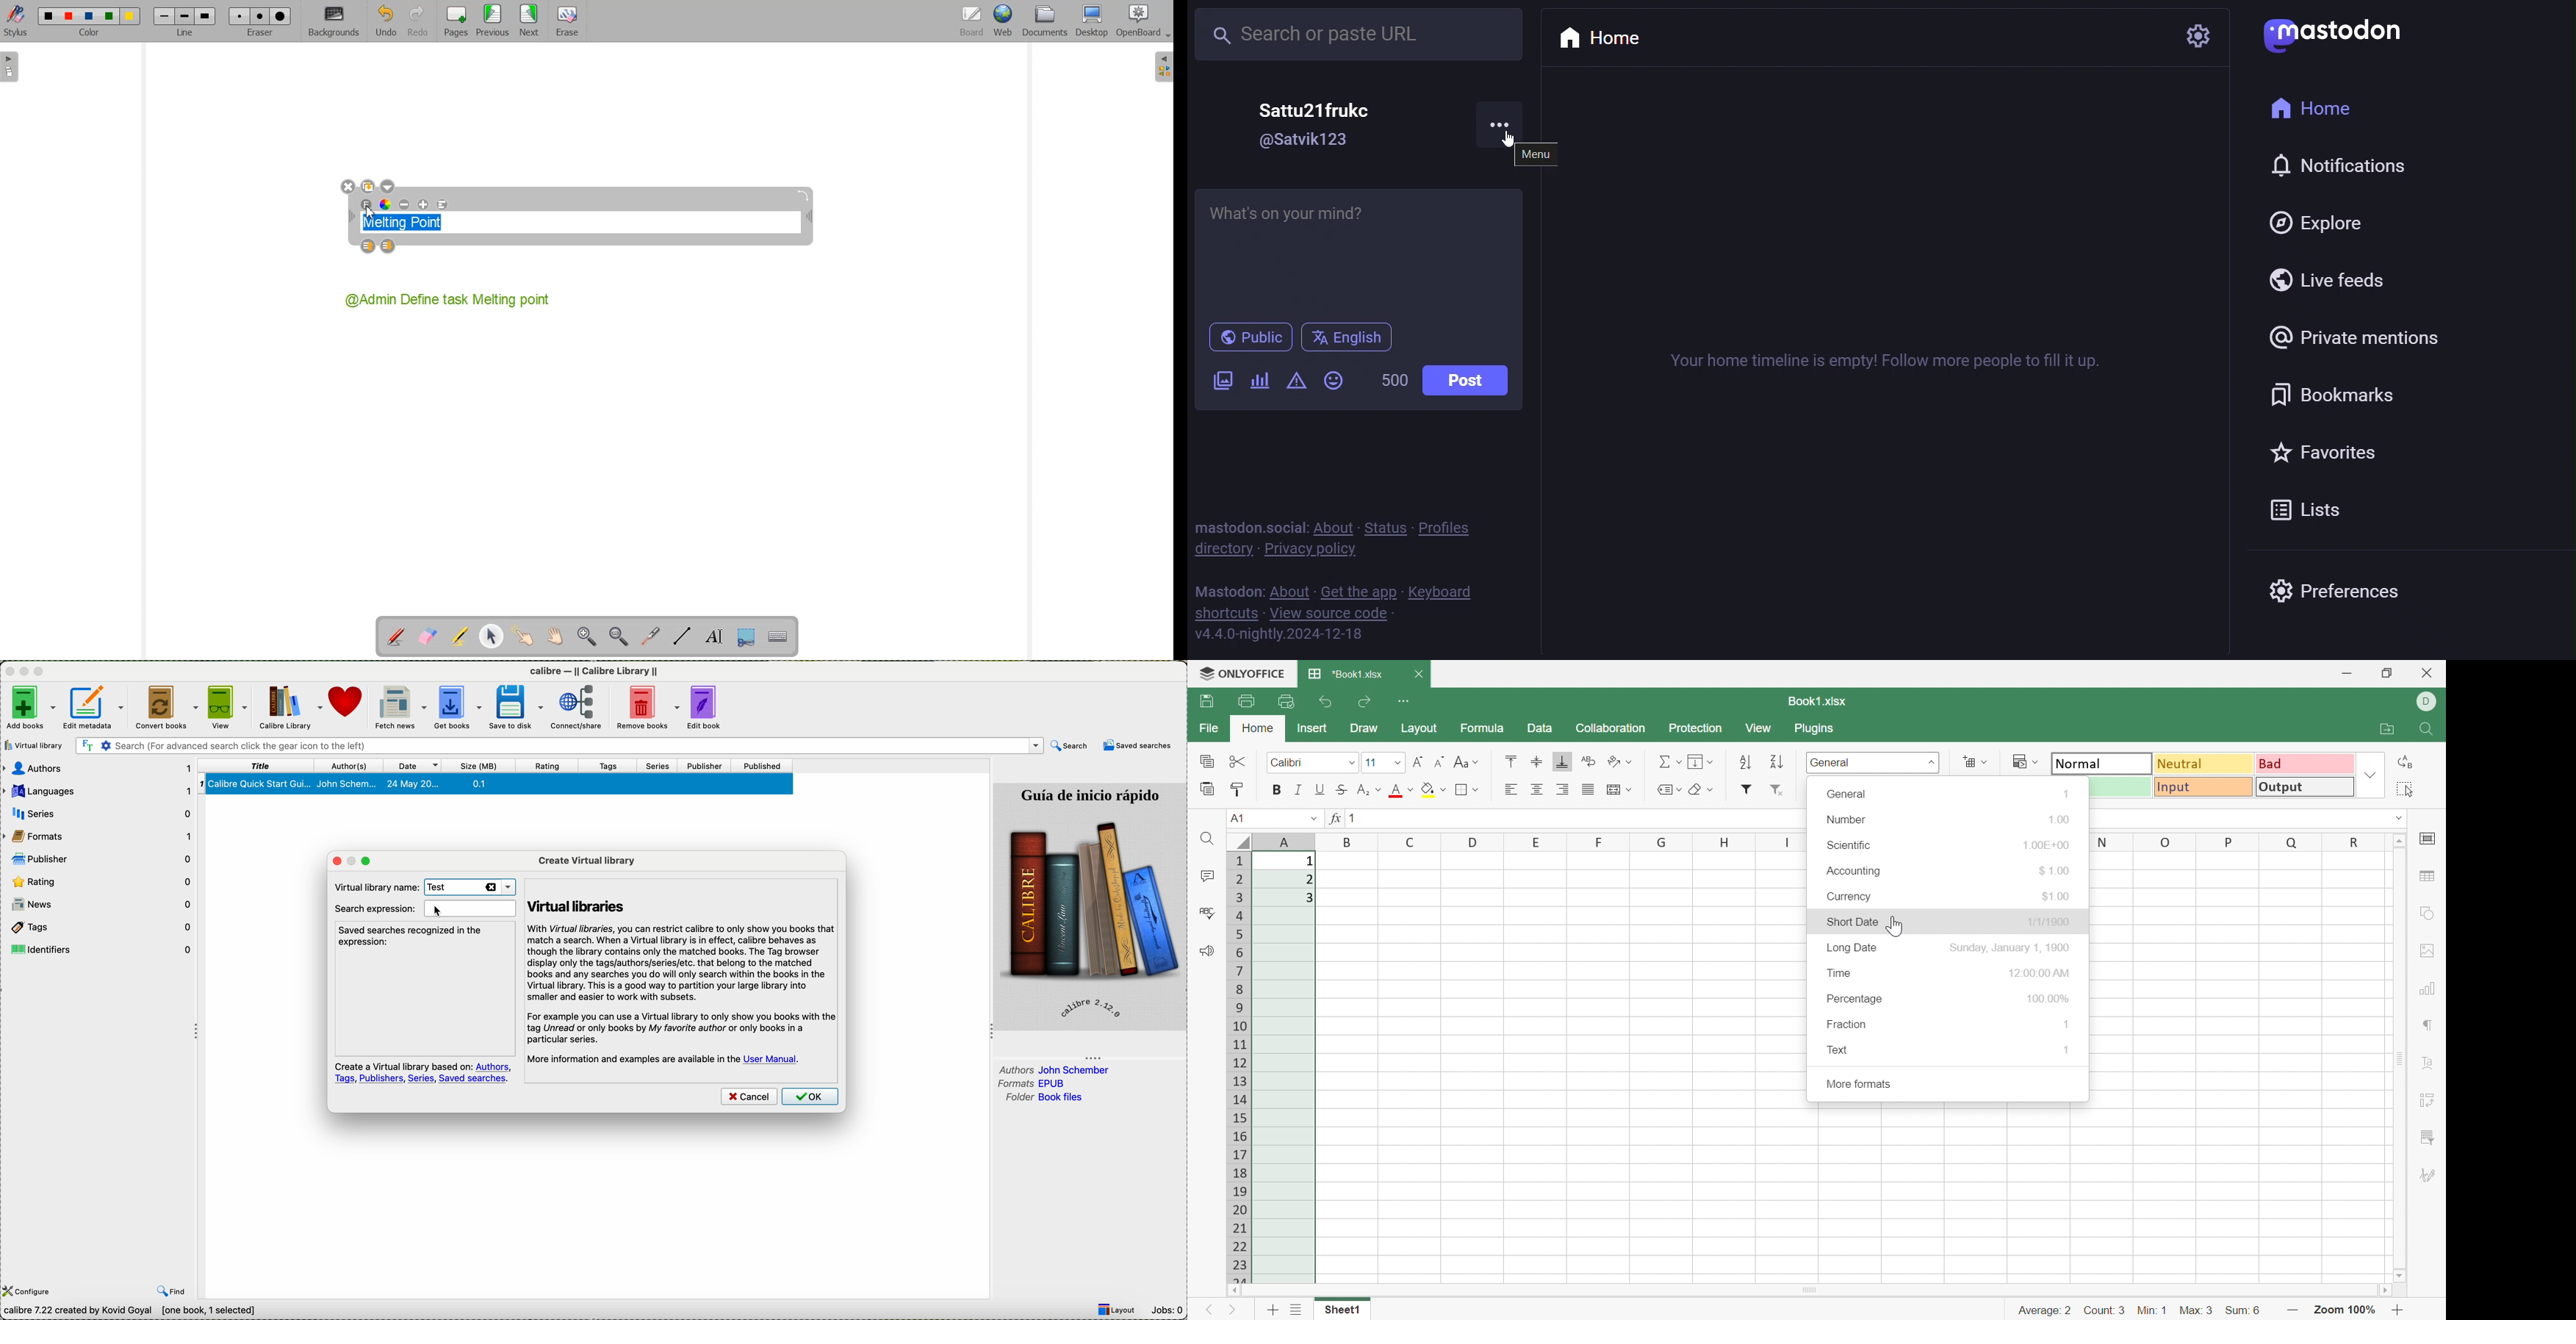  What do you see at coordinates (1453, 589) in the screenshot?
I see `keyboards` at bounding box center [1453, 589].